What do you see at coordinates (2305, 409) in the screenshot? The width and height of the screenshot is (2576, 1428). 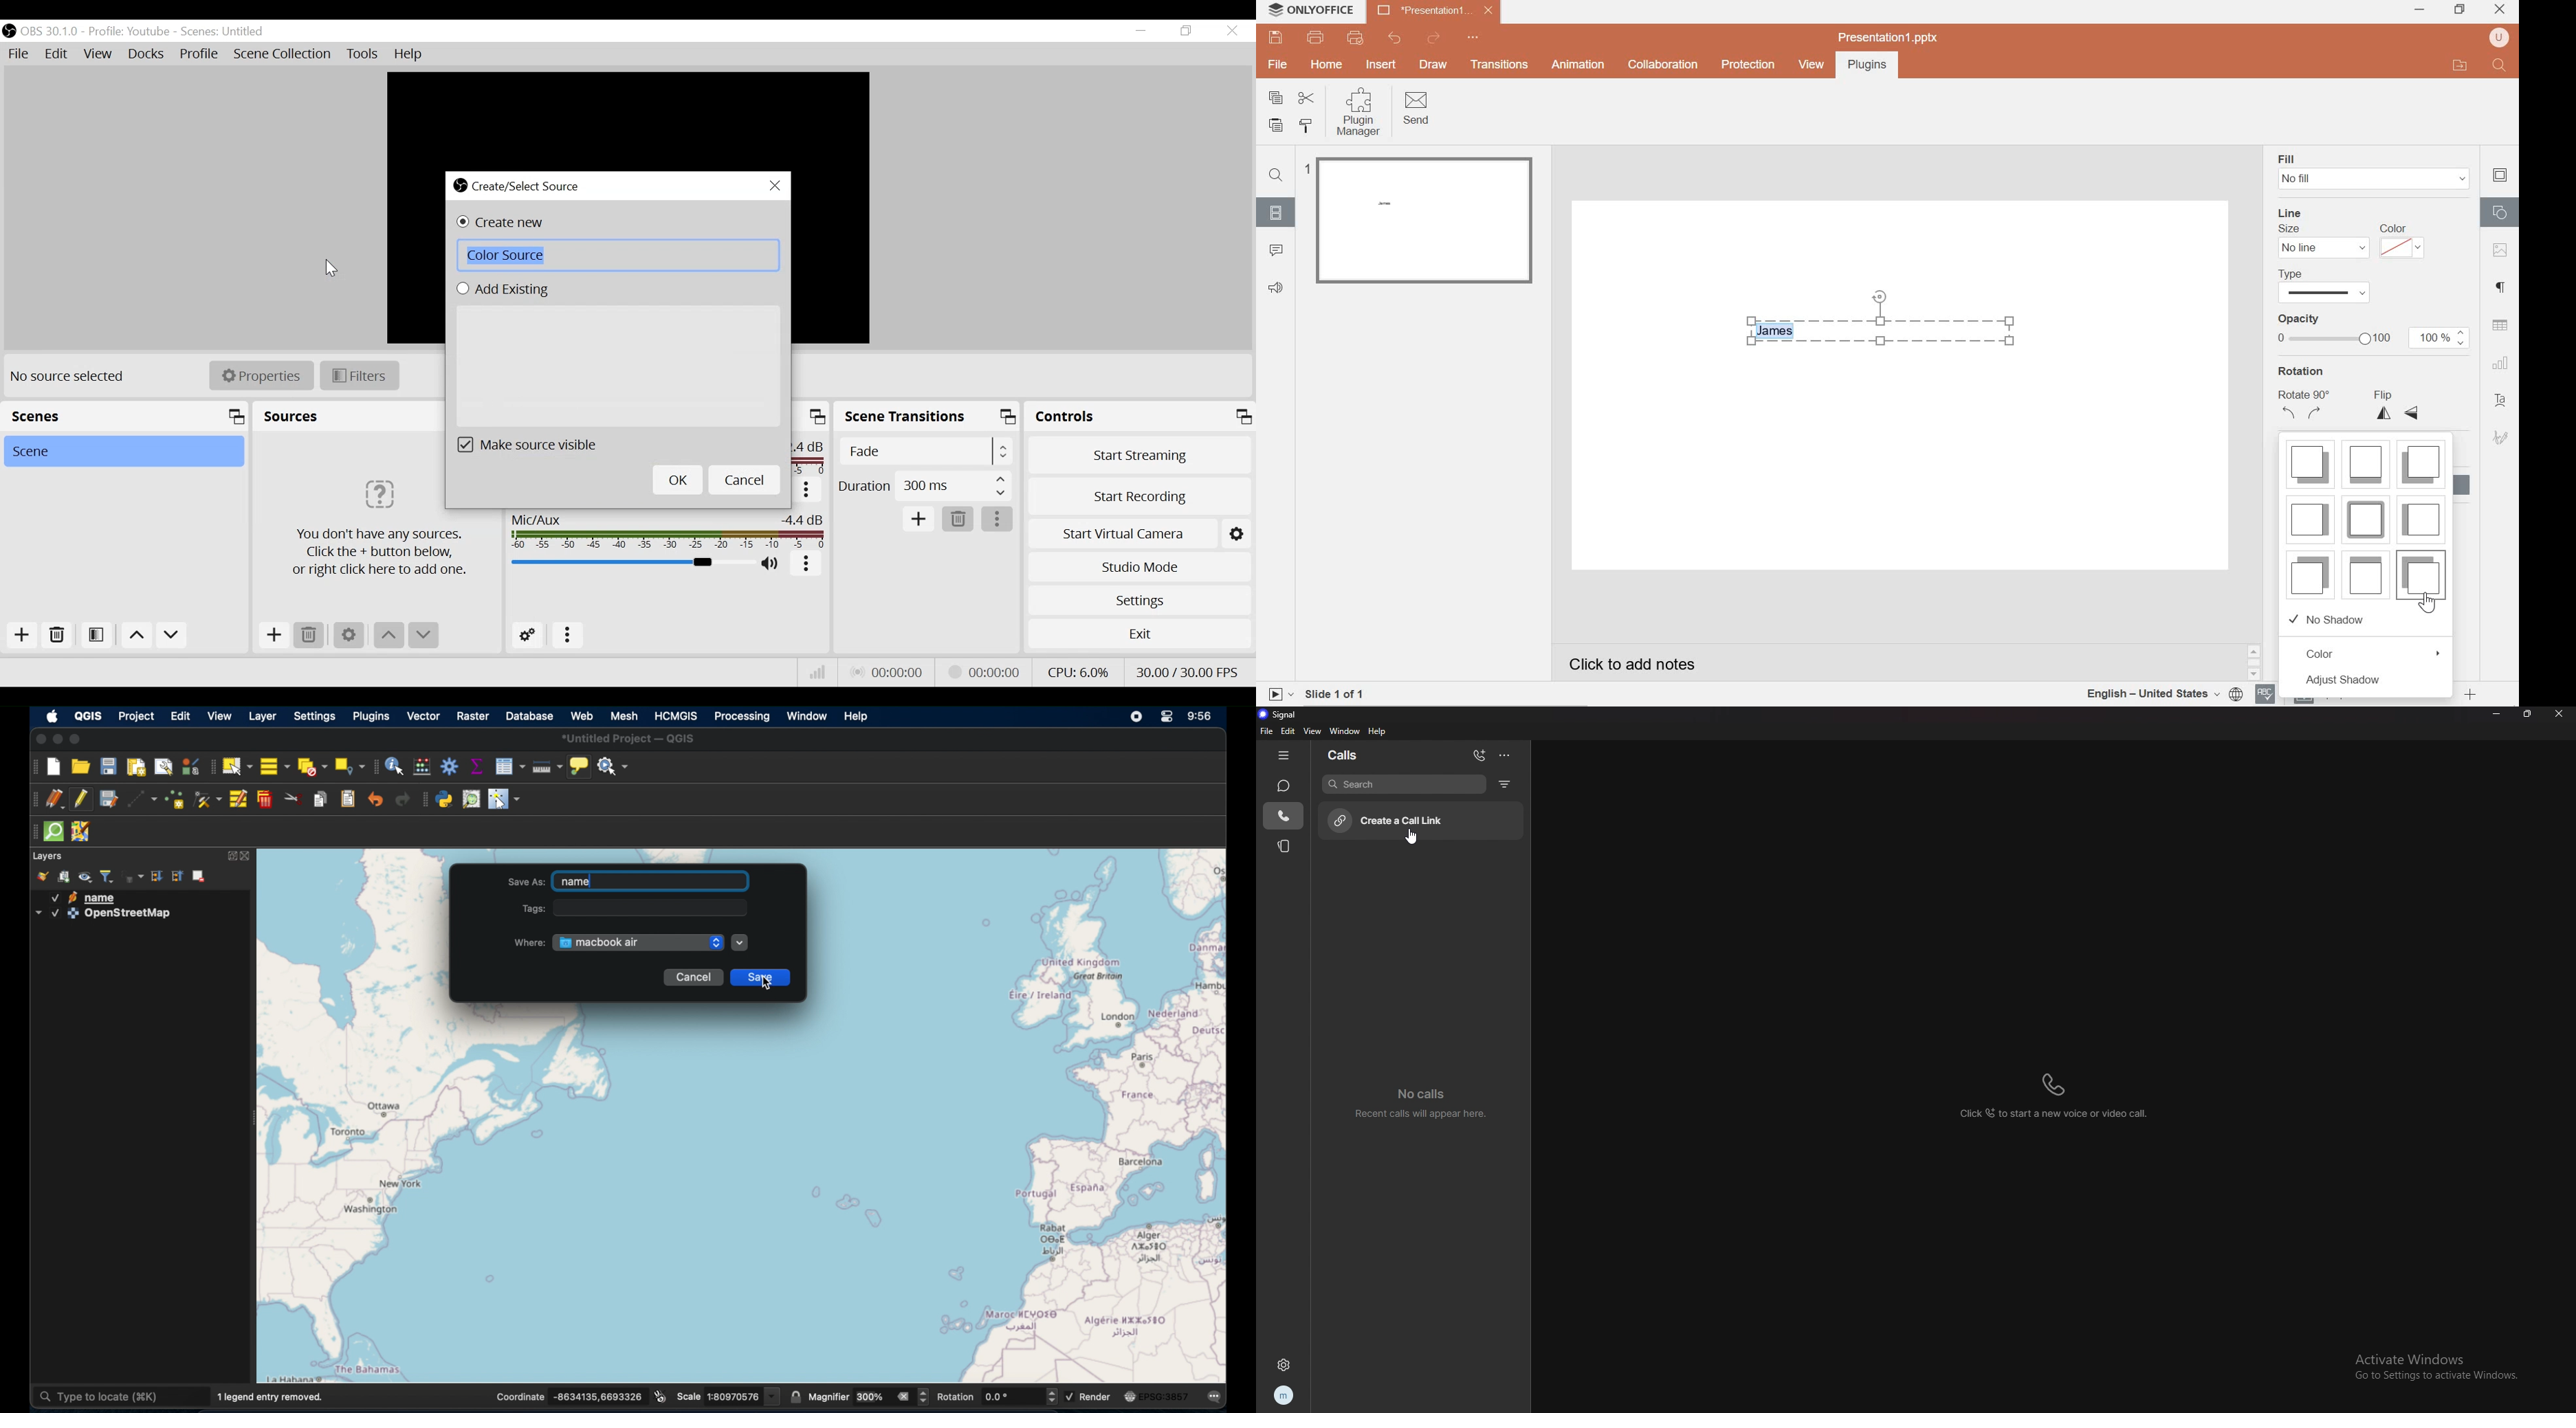 I see `Rotate 90 degrees` at bounding box center [2305, 409].